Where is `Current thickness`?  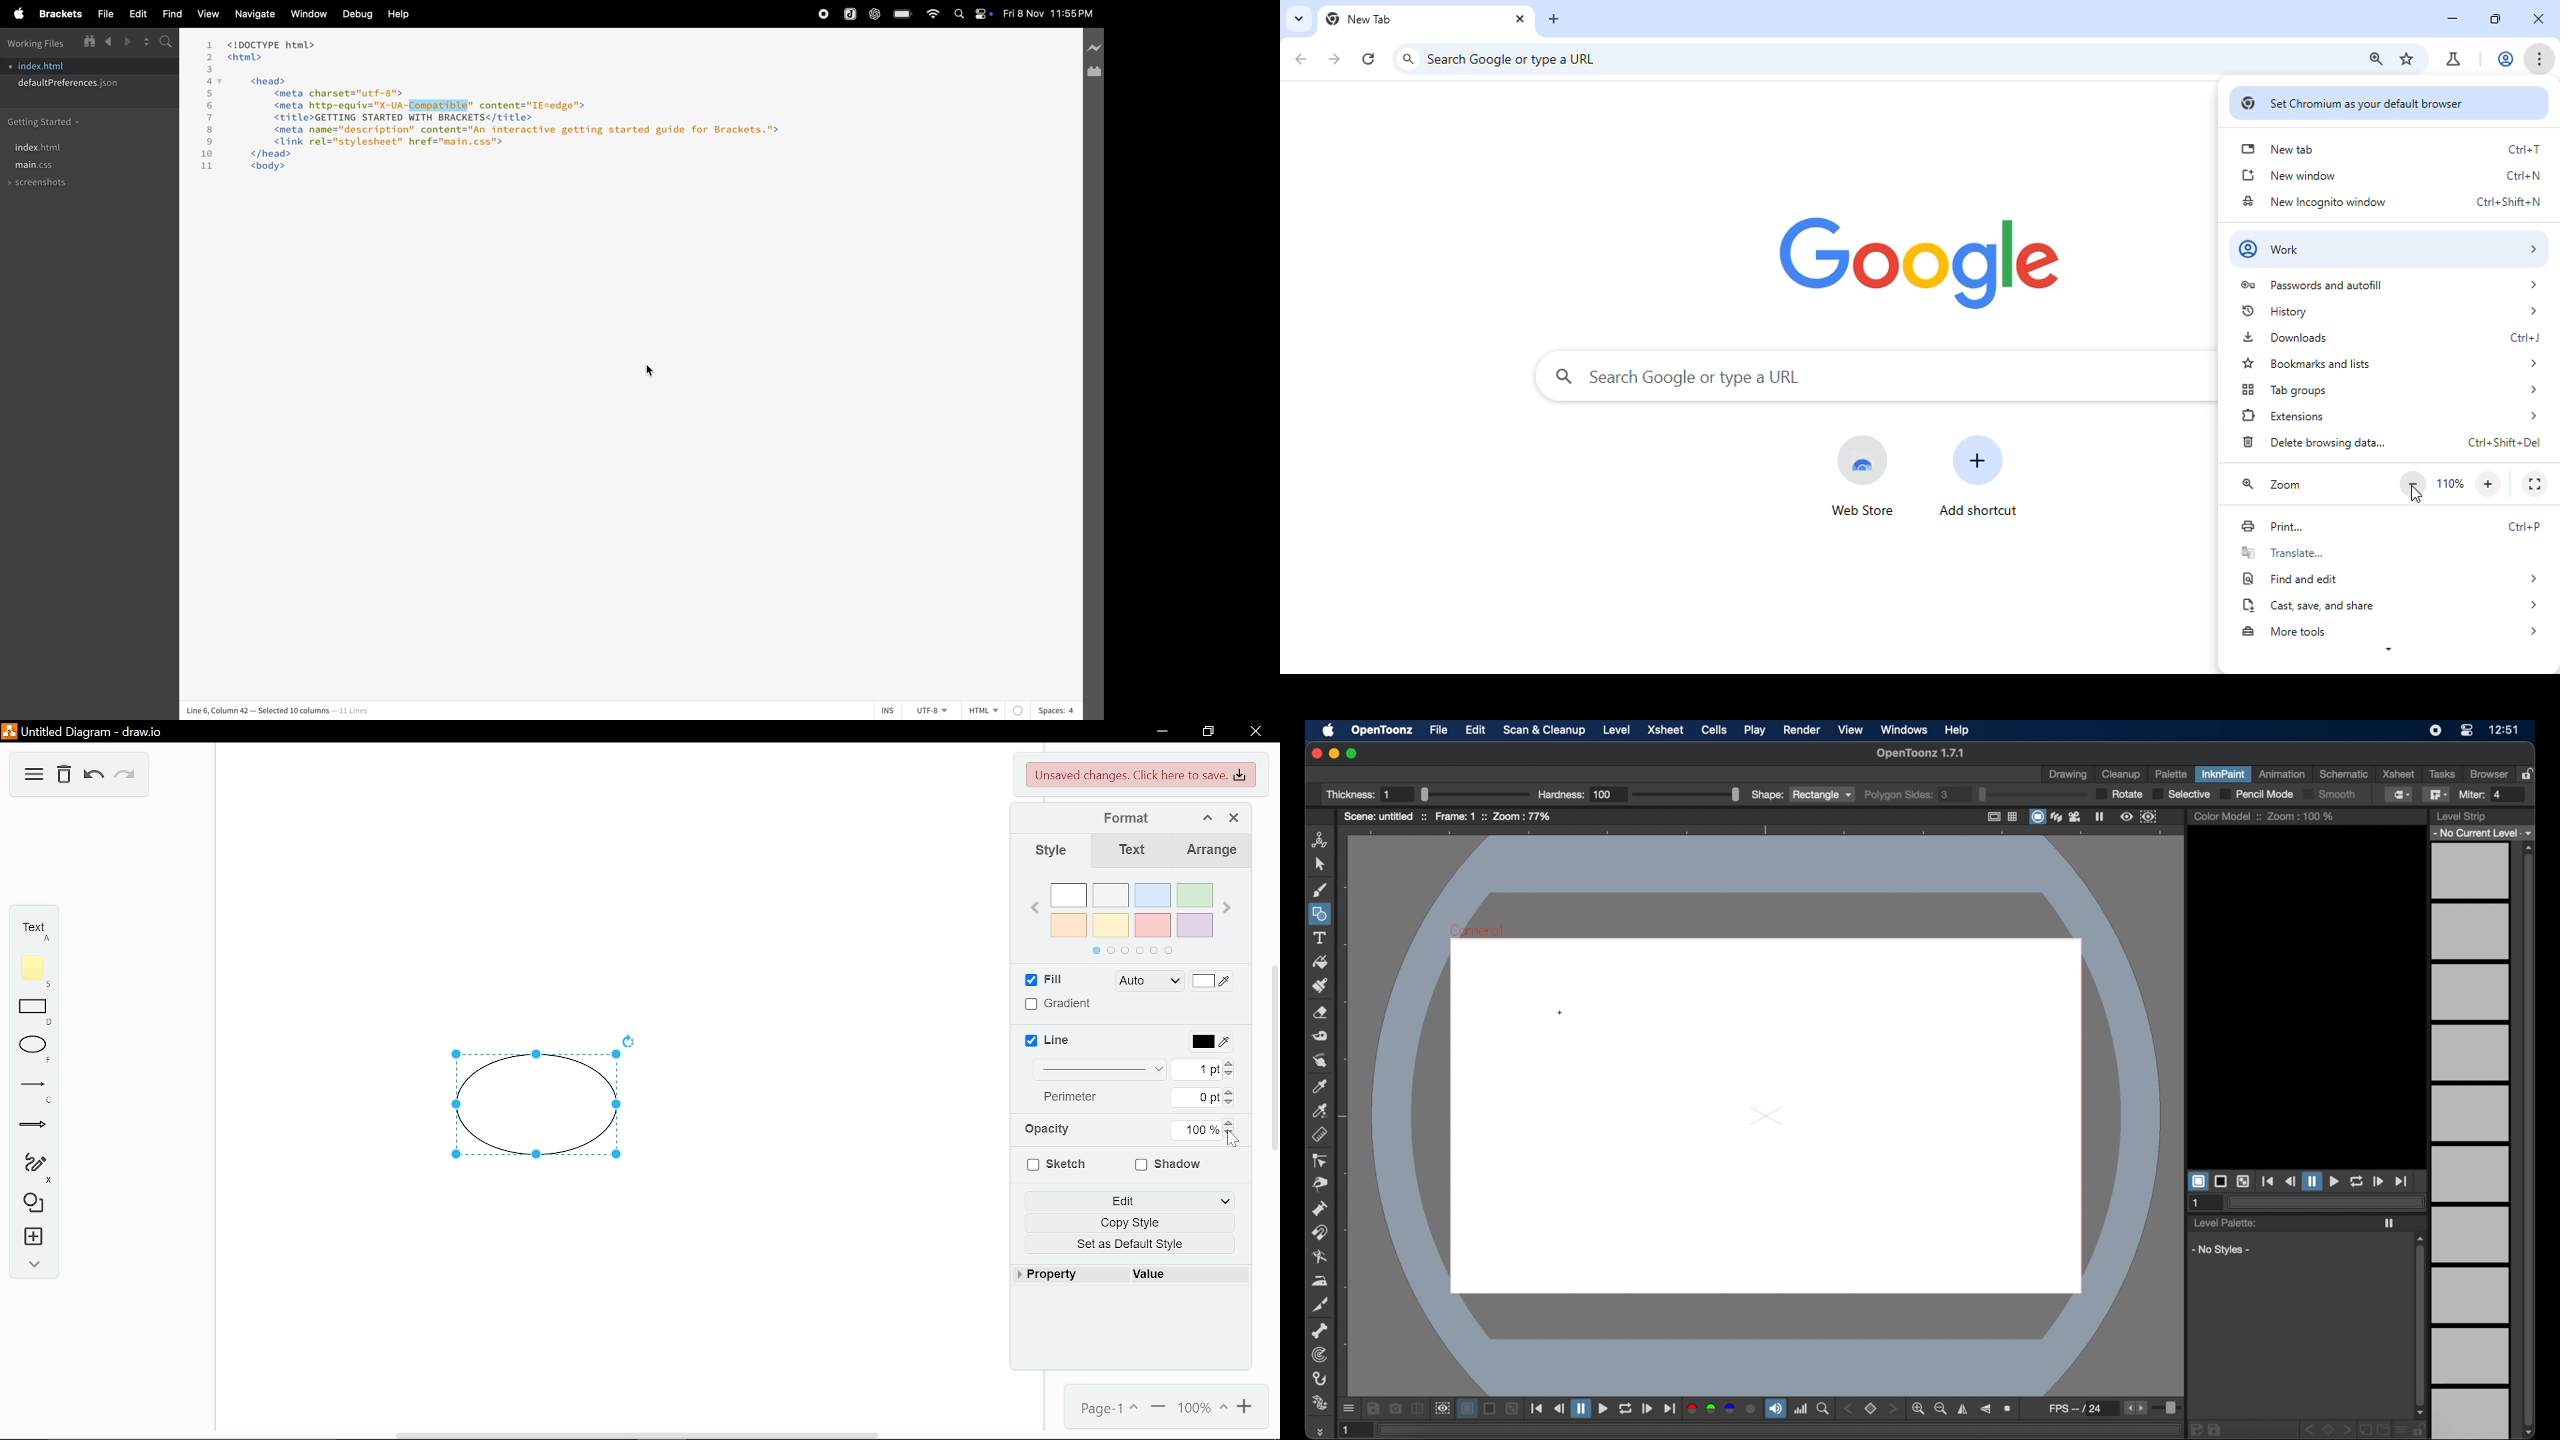
Current thickness is located at coordinates (1204, 1070).